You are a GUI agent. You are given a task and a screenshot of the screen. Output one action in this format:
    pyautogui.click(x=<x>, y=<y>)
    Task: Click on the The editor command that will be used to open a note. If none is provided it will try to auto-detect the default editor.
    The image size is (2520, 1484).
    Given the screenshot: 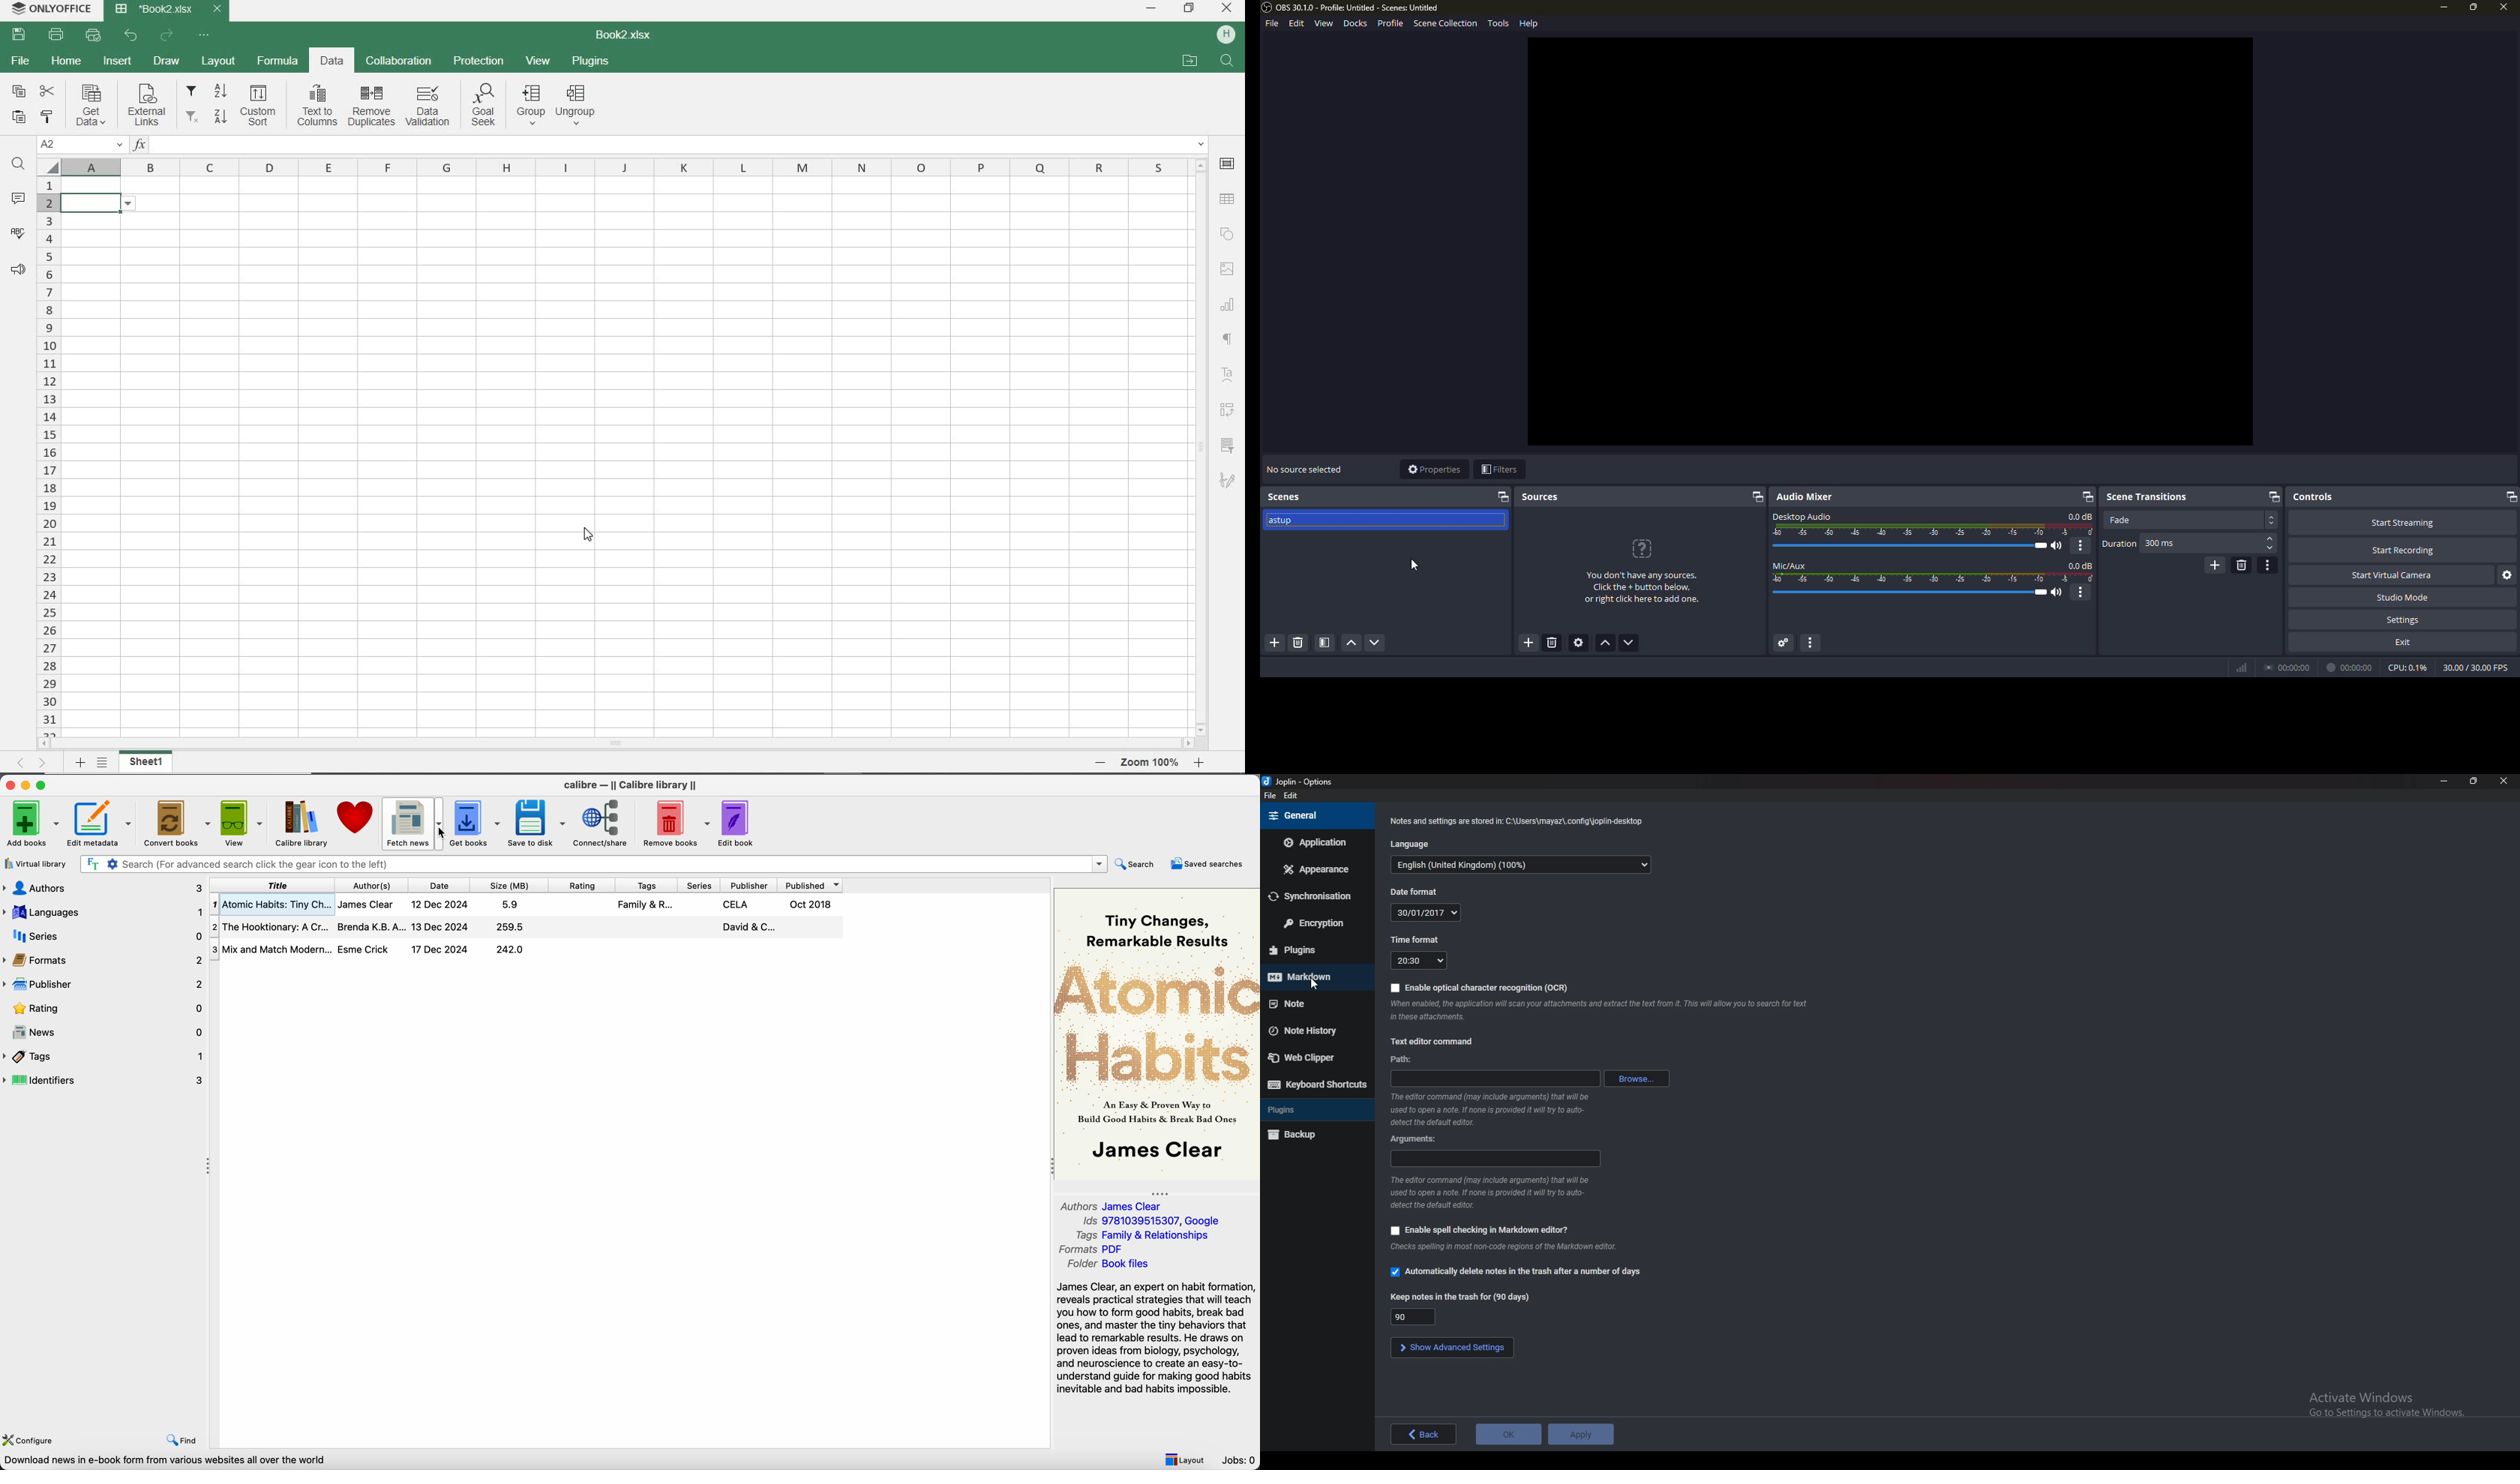 What is the action you would take?
    pyautogui.click(x=1493, y=1109)
    